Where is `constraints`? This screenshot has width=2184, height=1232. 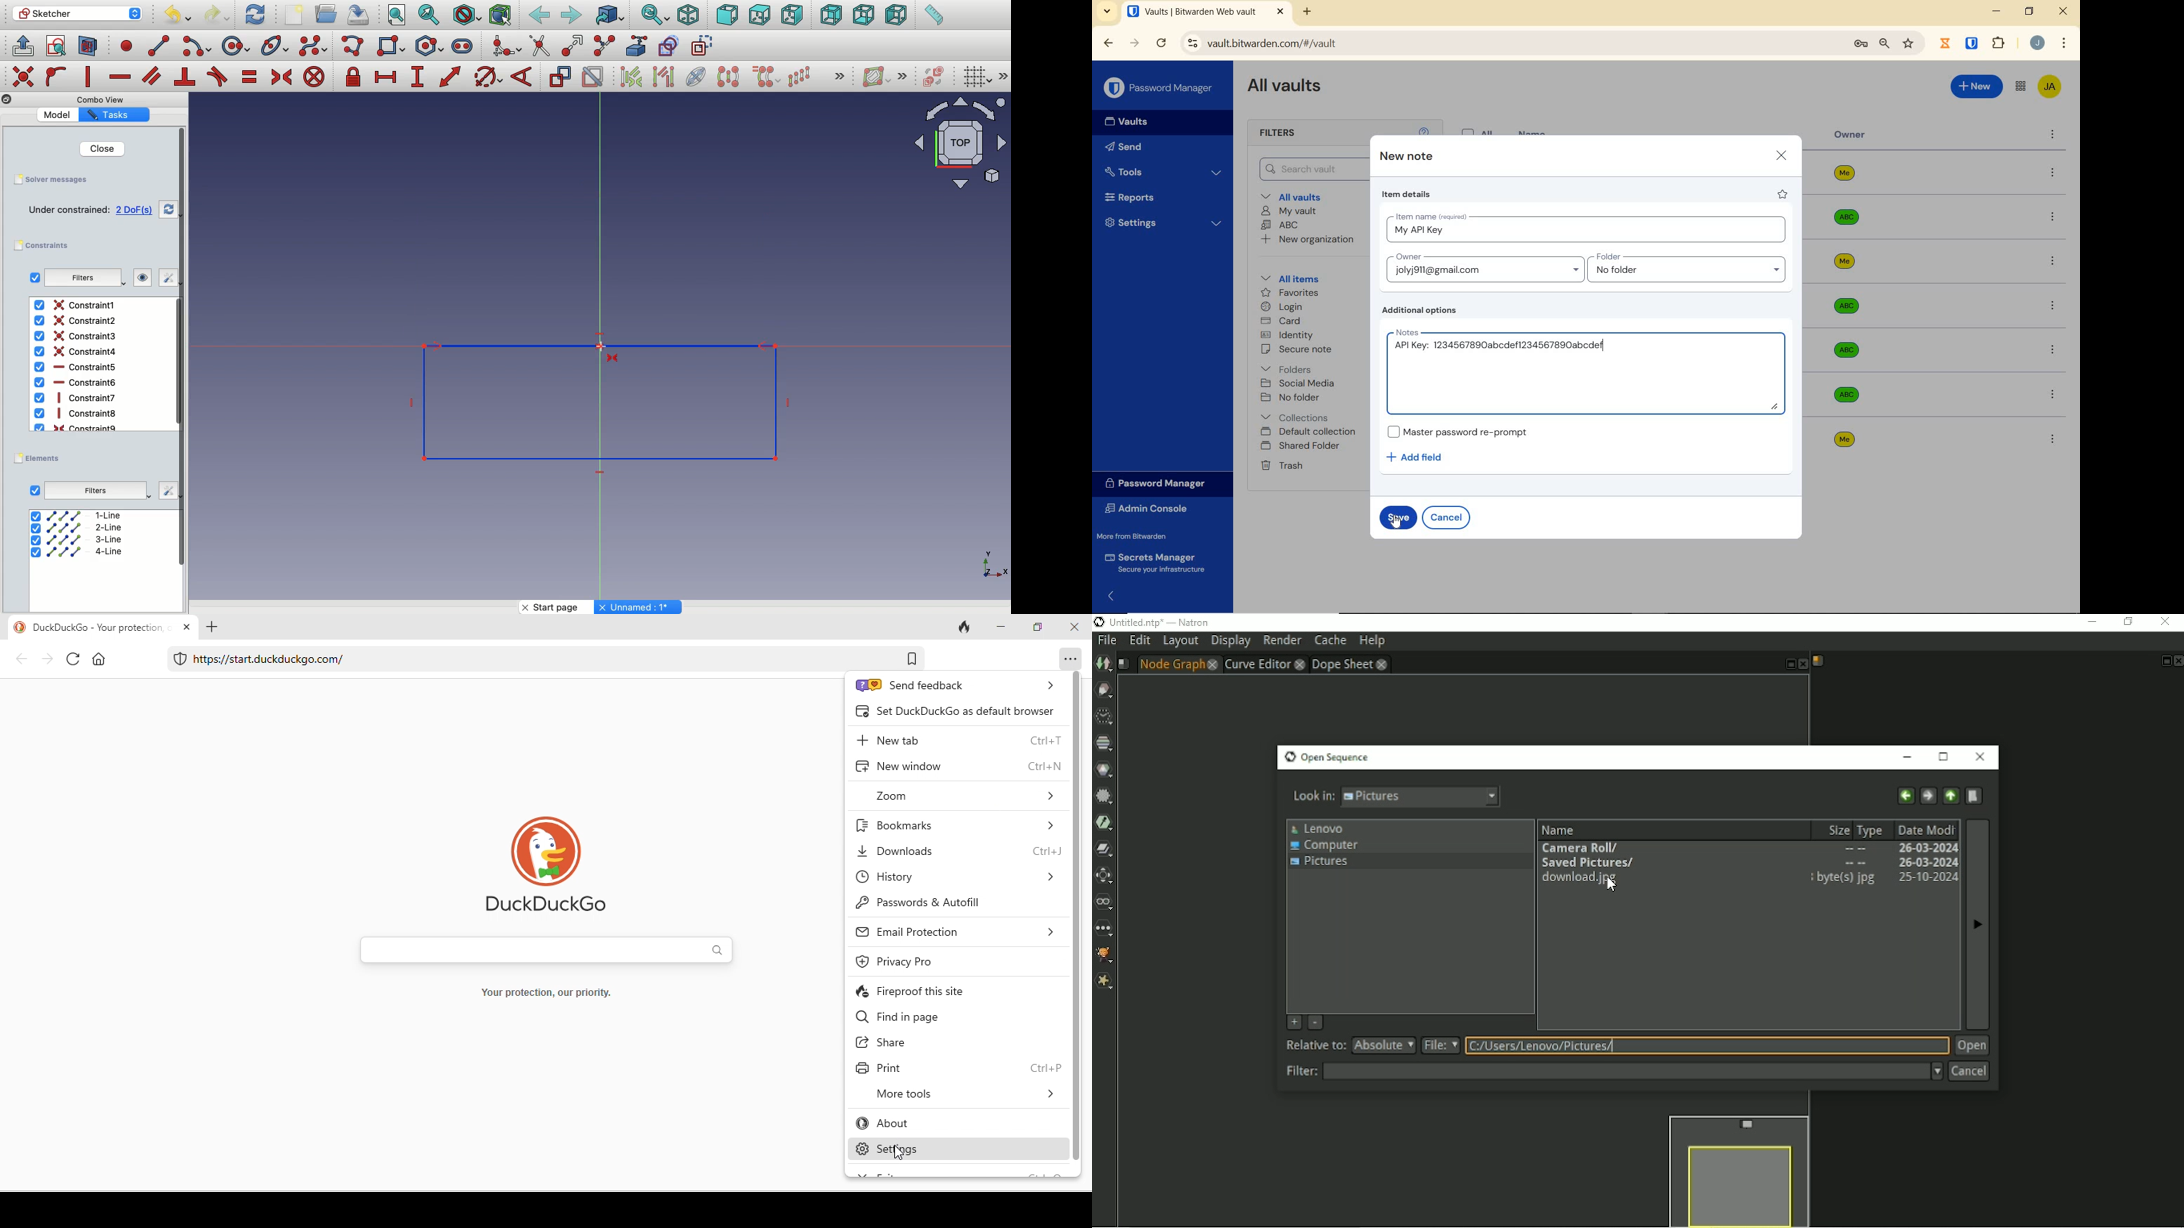
constraints is located at coordinates (45, 246).